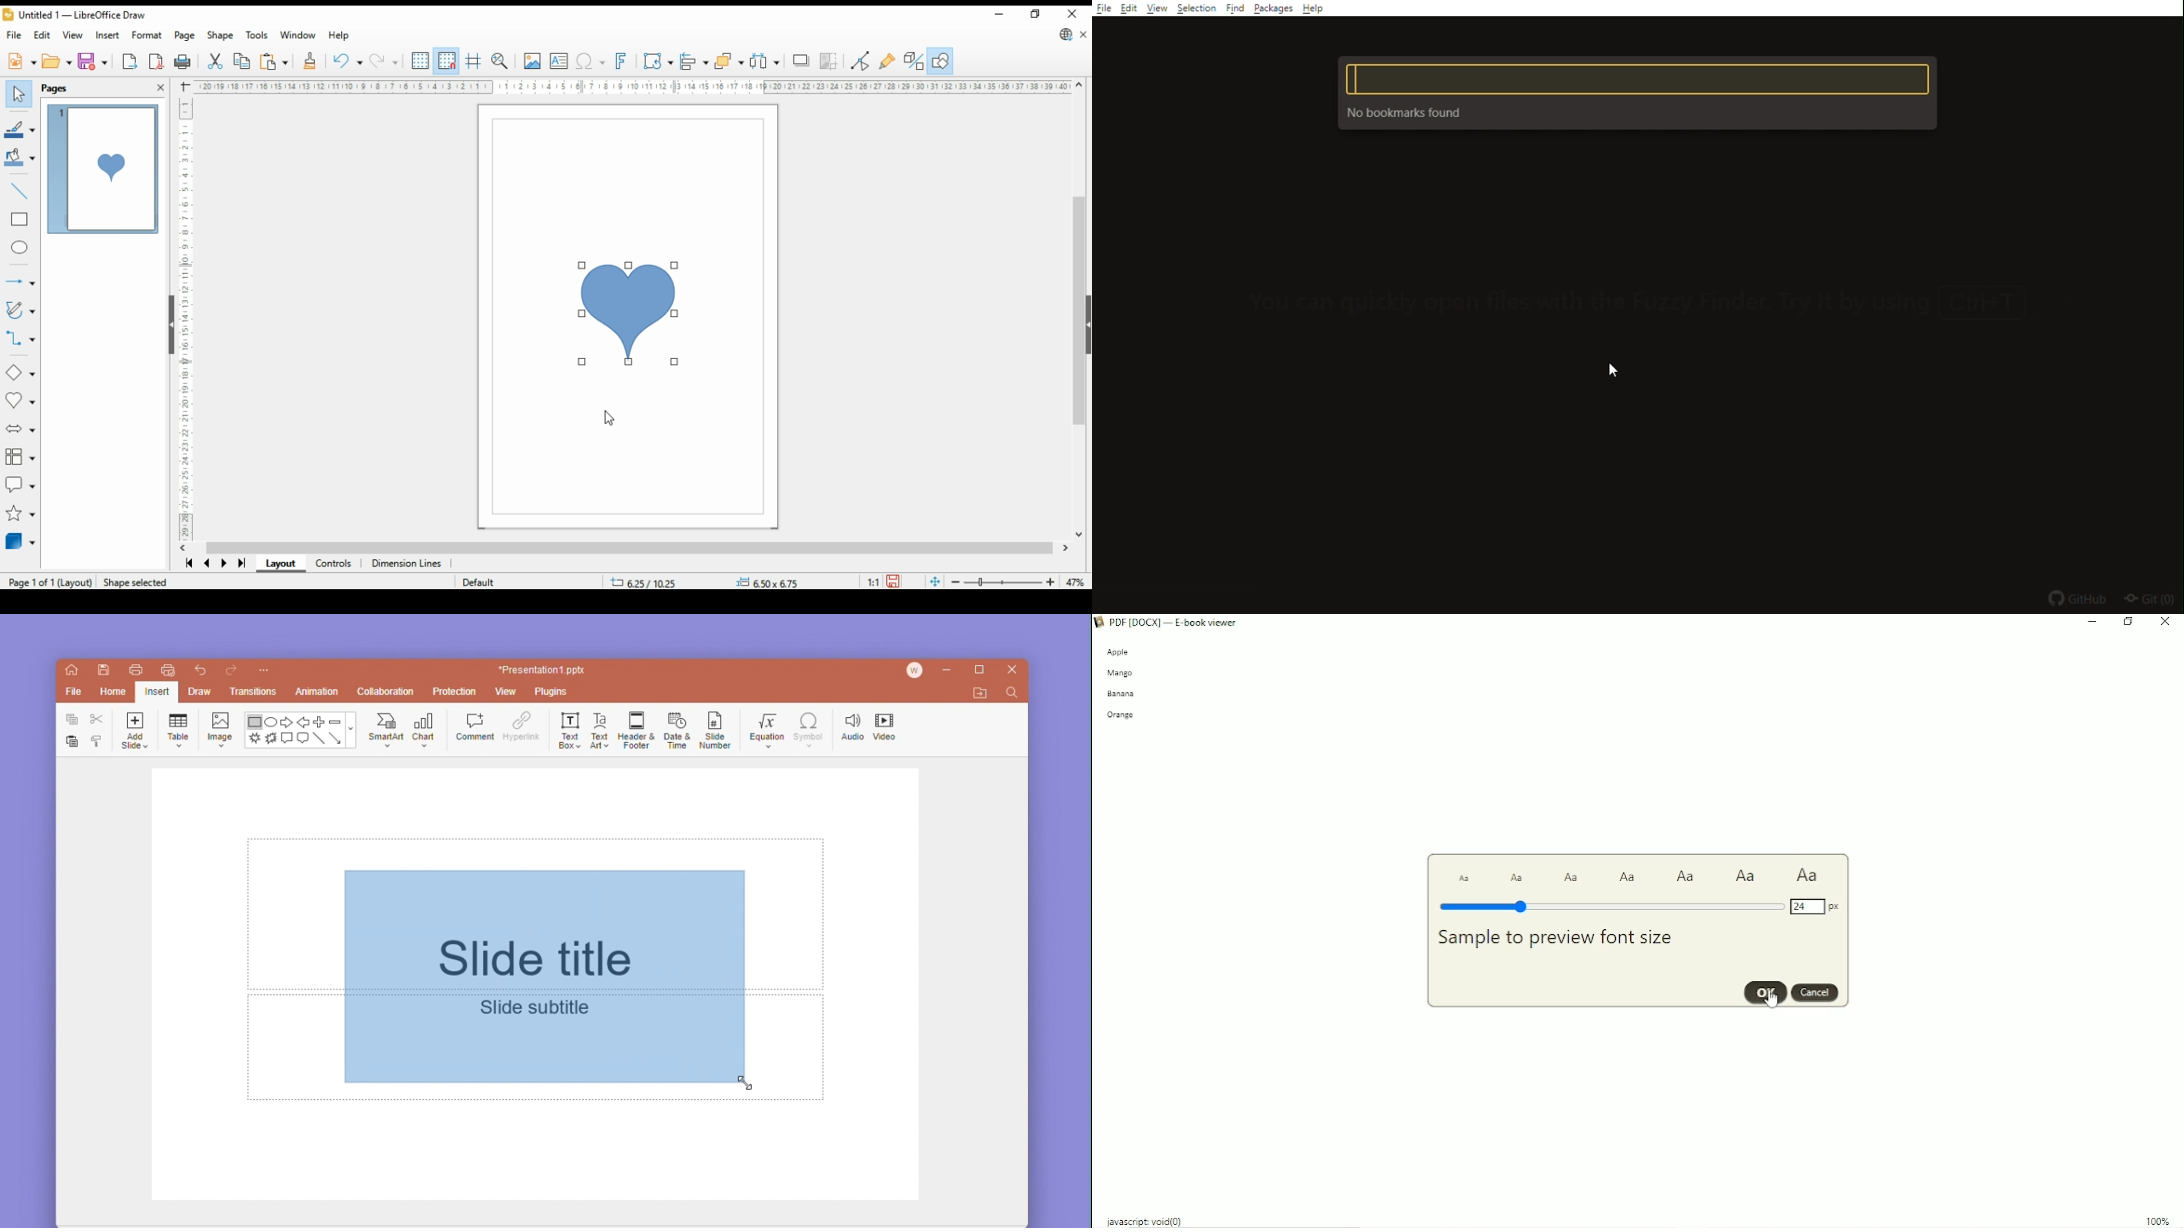  Describe the element at coordinates (258, 35) in the screenshot. I see `tools` at that location.